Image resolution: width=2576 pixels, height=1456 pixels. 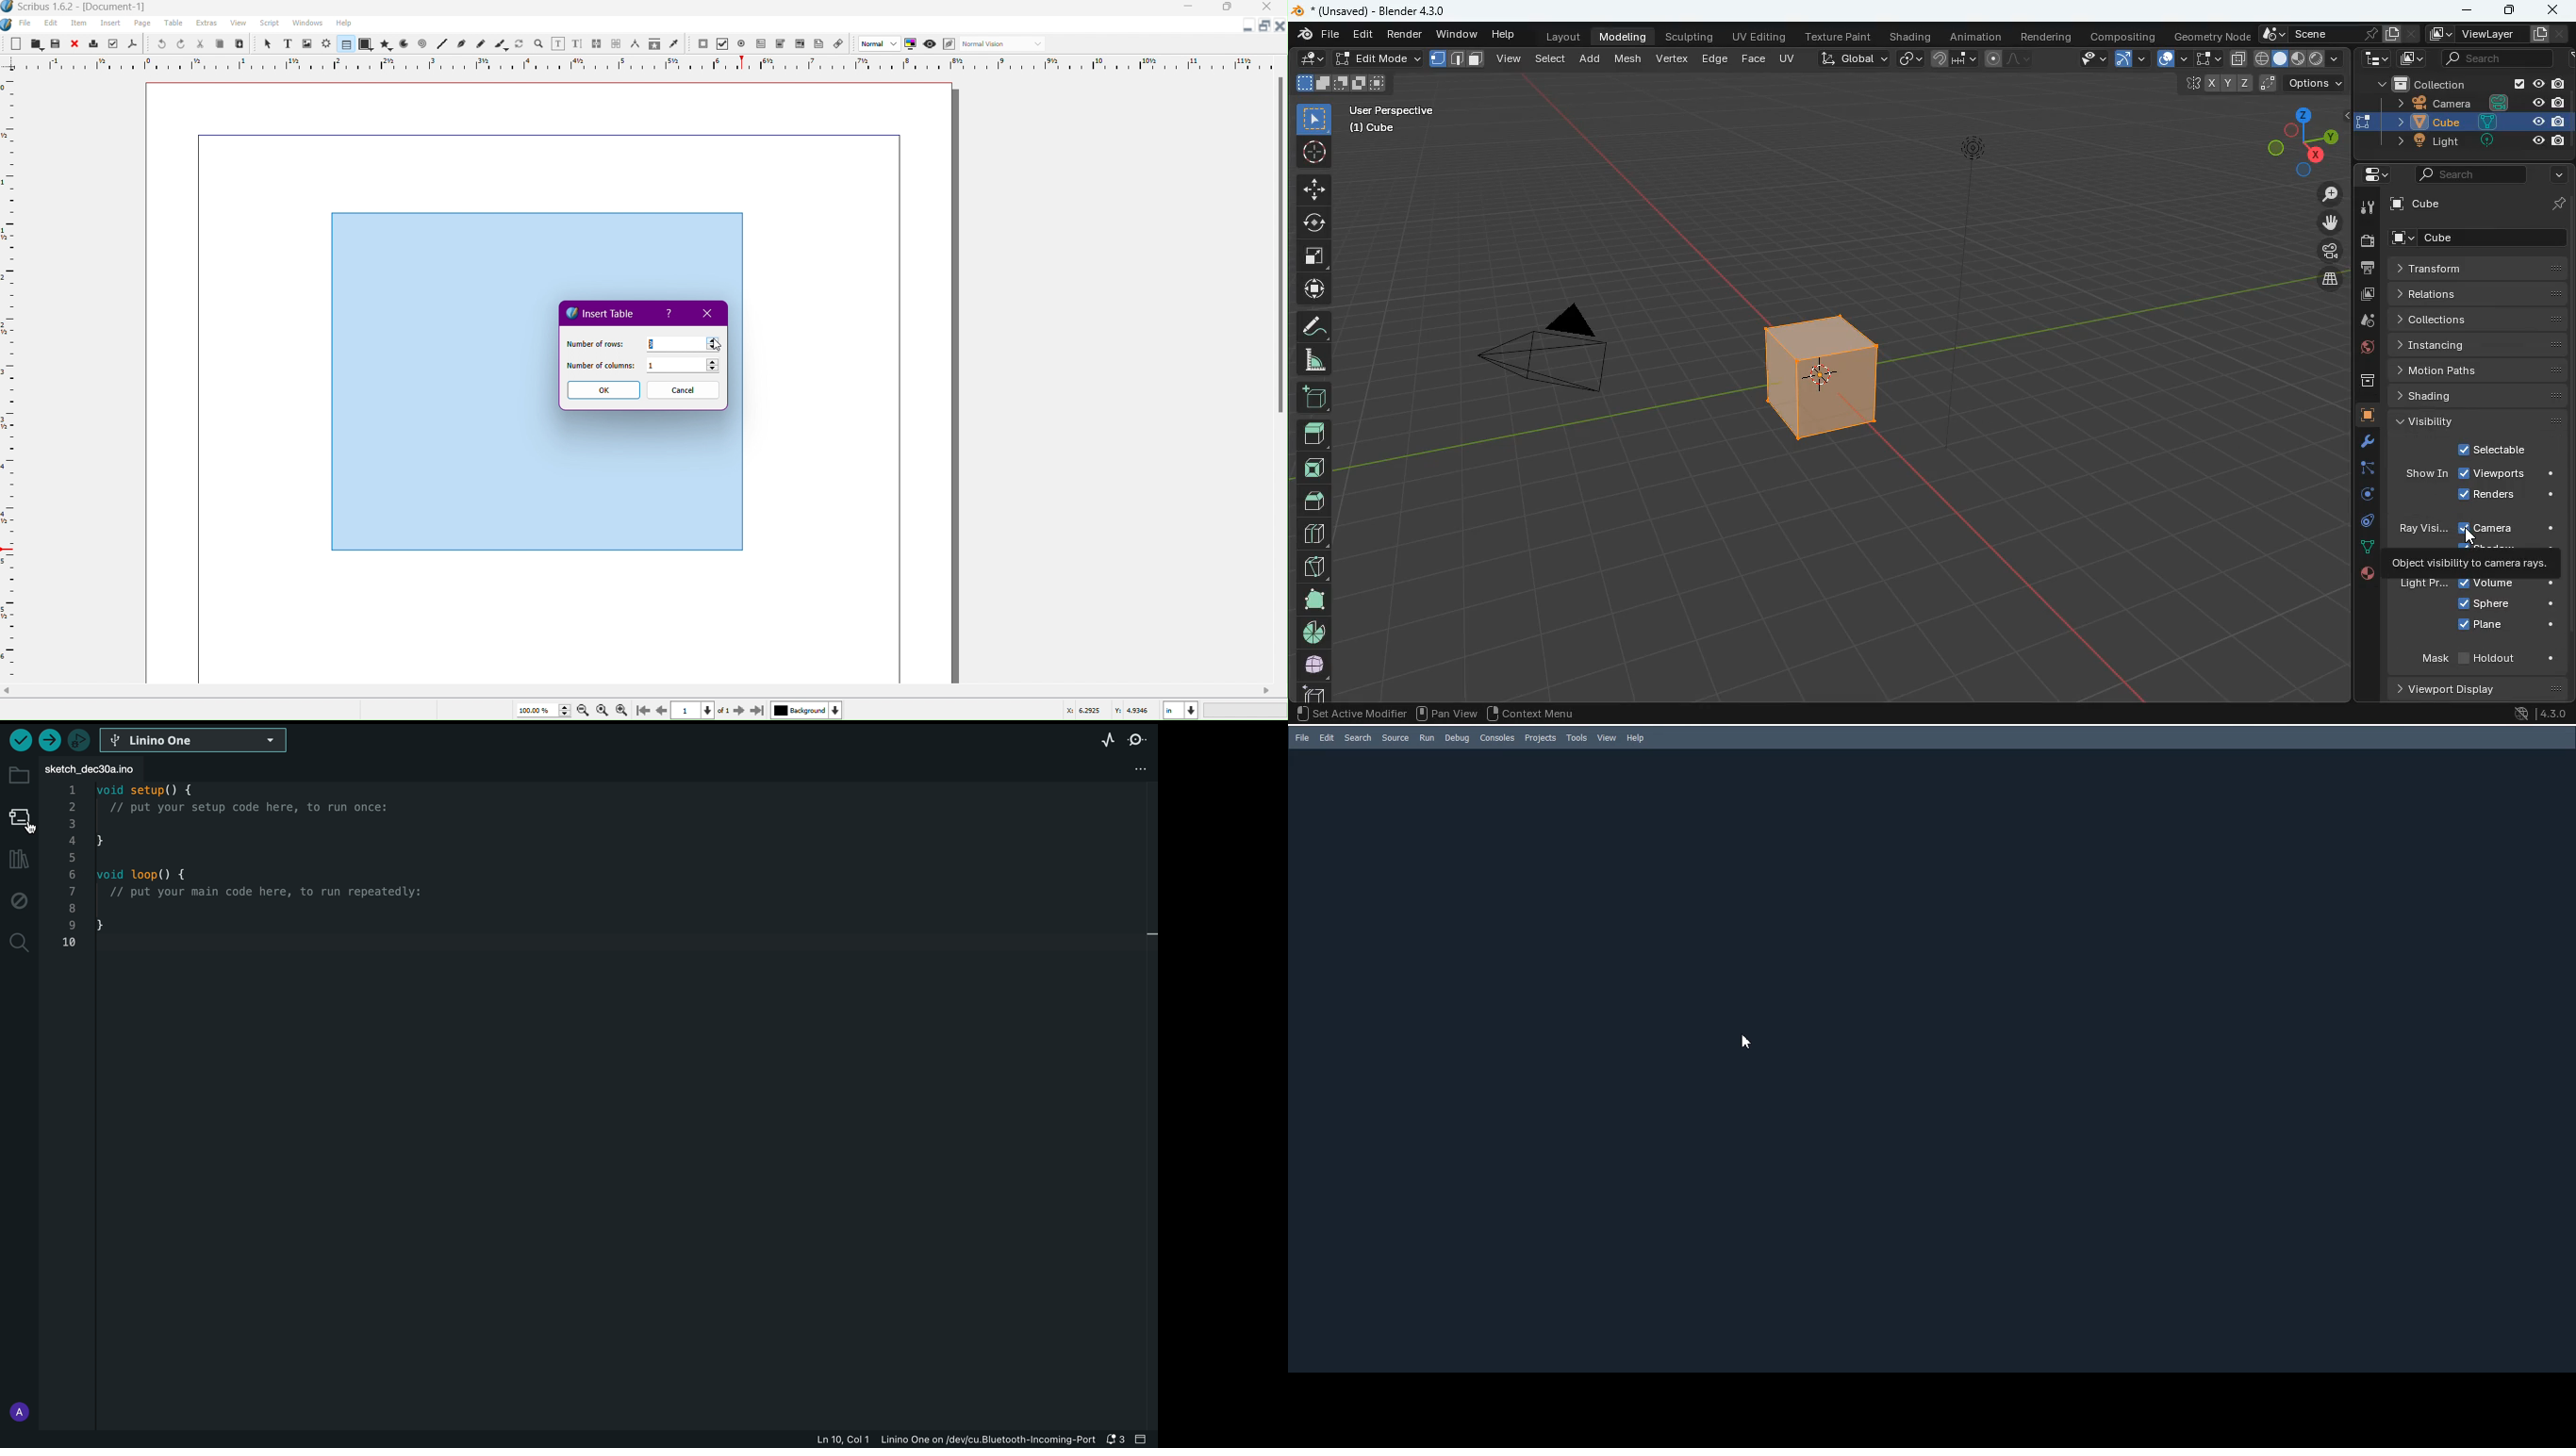 What do you see at coordinates (2335, 224) in the screenshot?
I see `move` at bounding box center [2335, 224].